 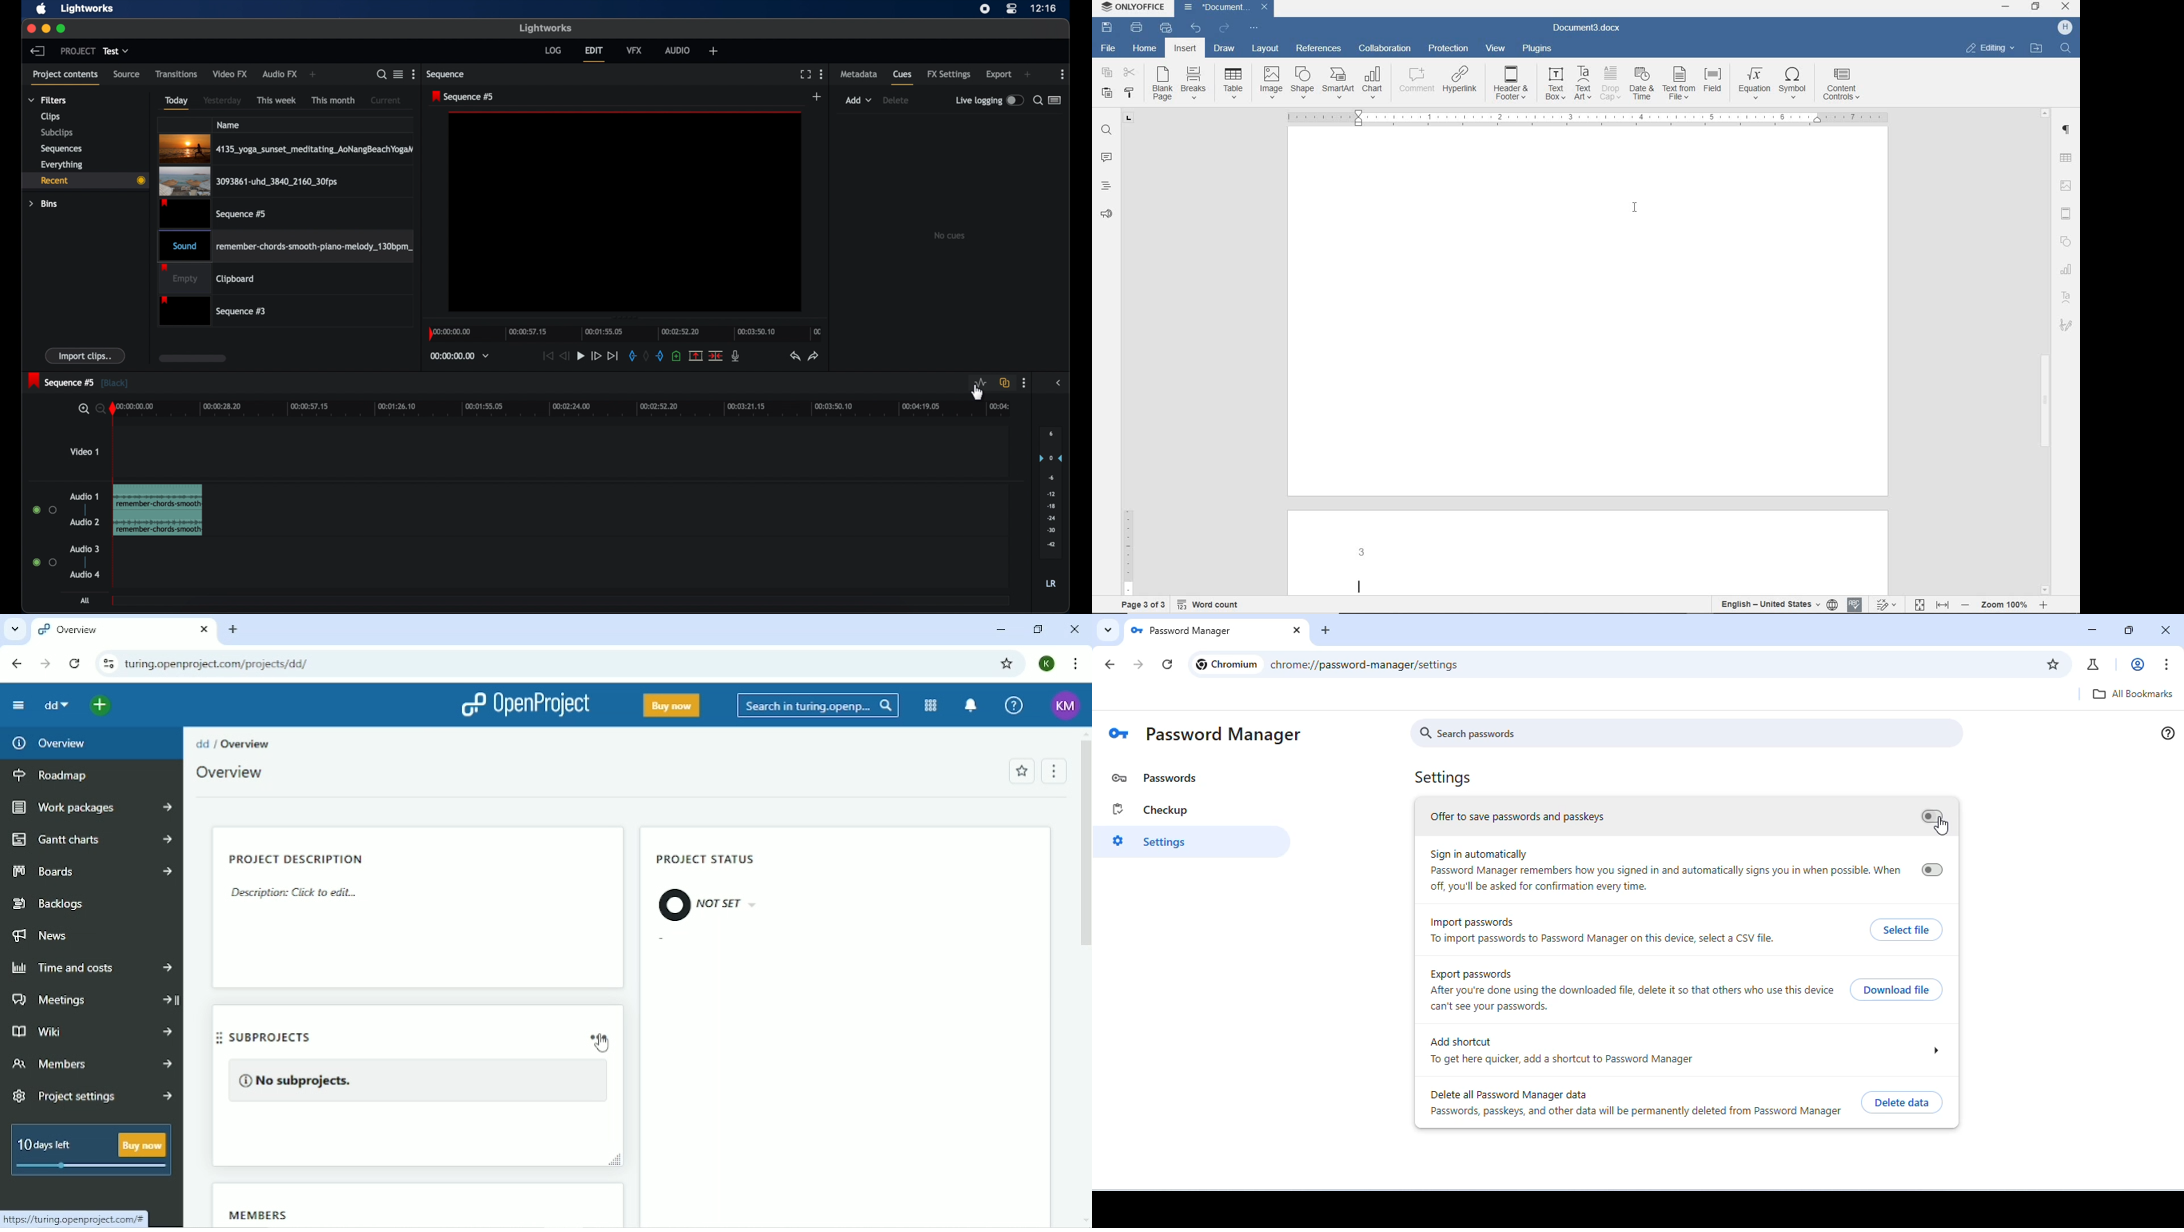 I want to click on COLLABORATION, so click(x=1385, y=50).